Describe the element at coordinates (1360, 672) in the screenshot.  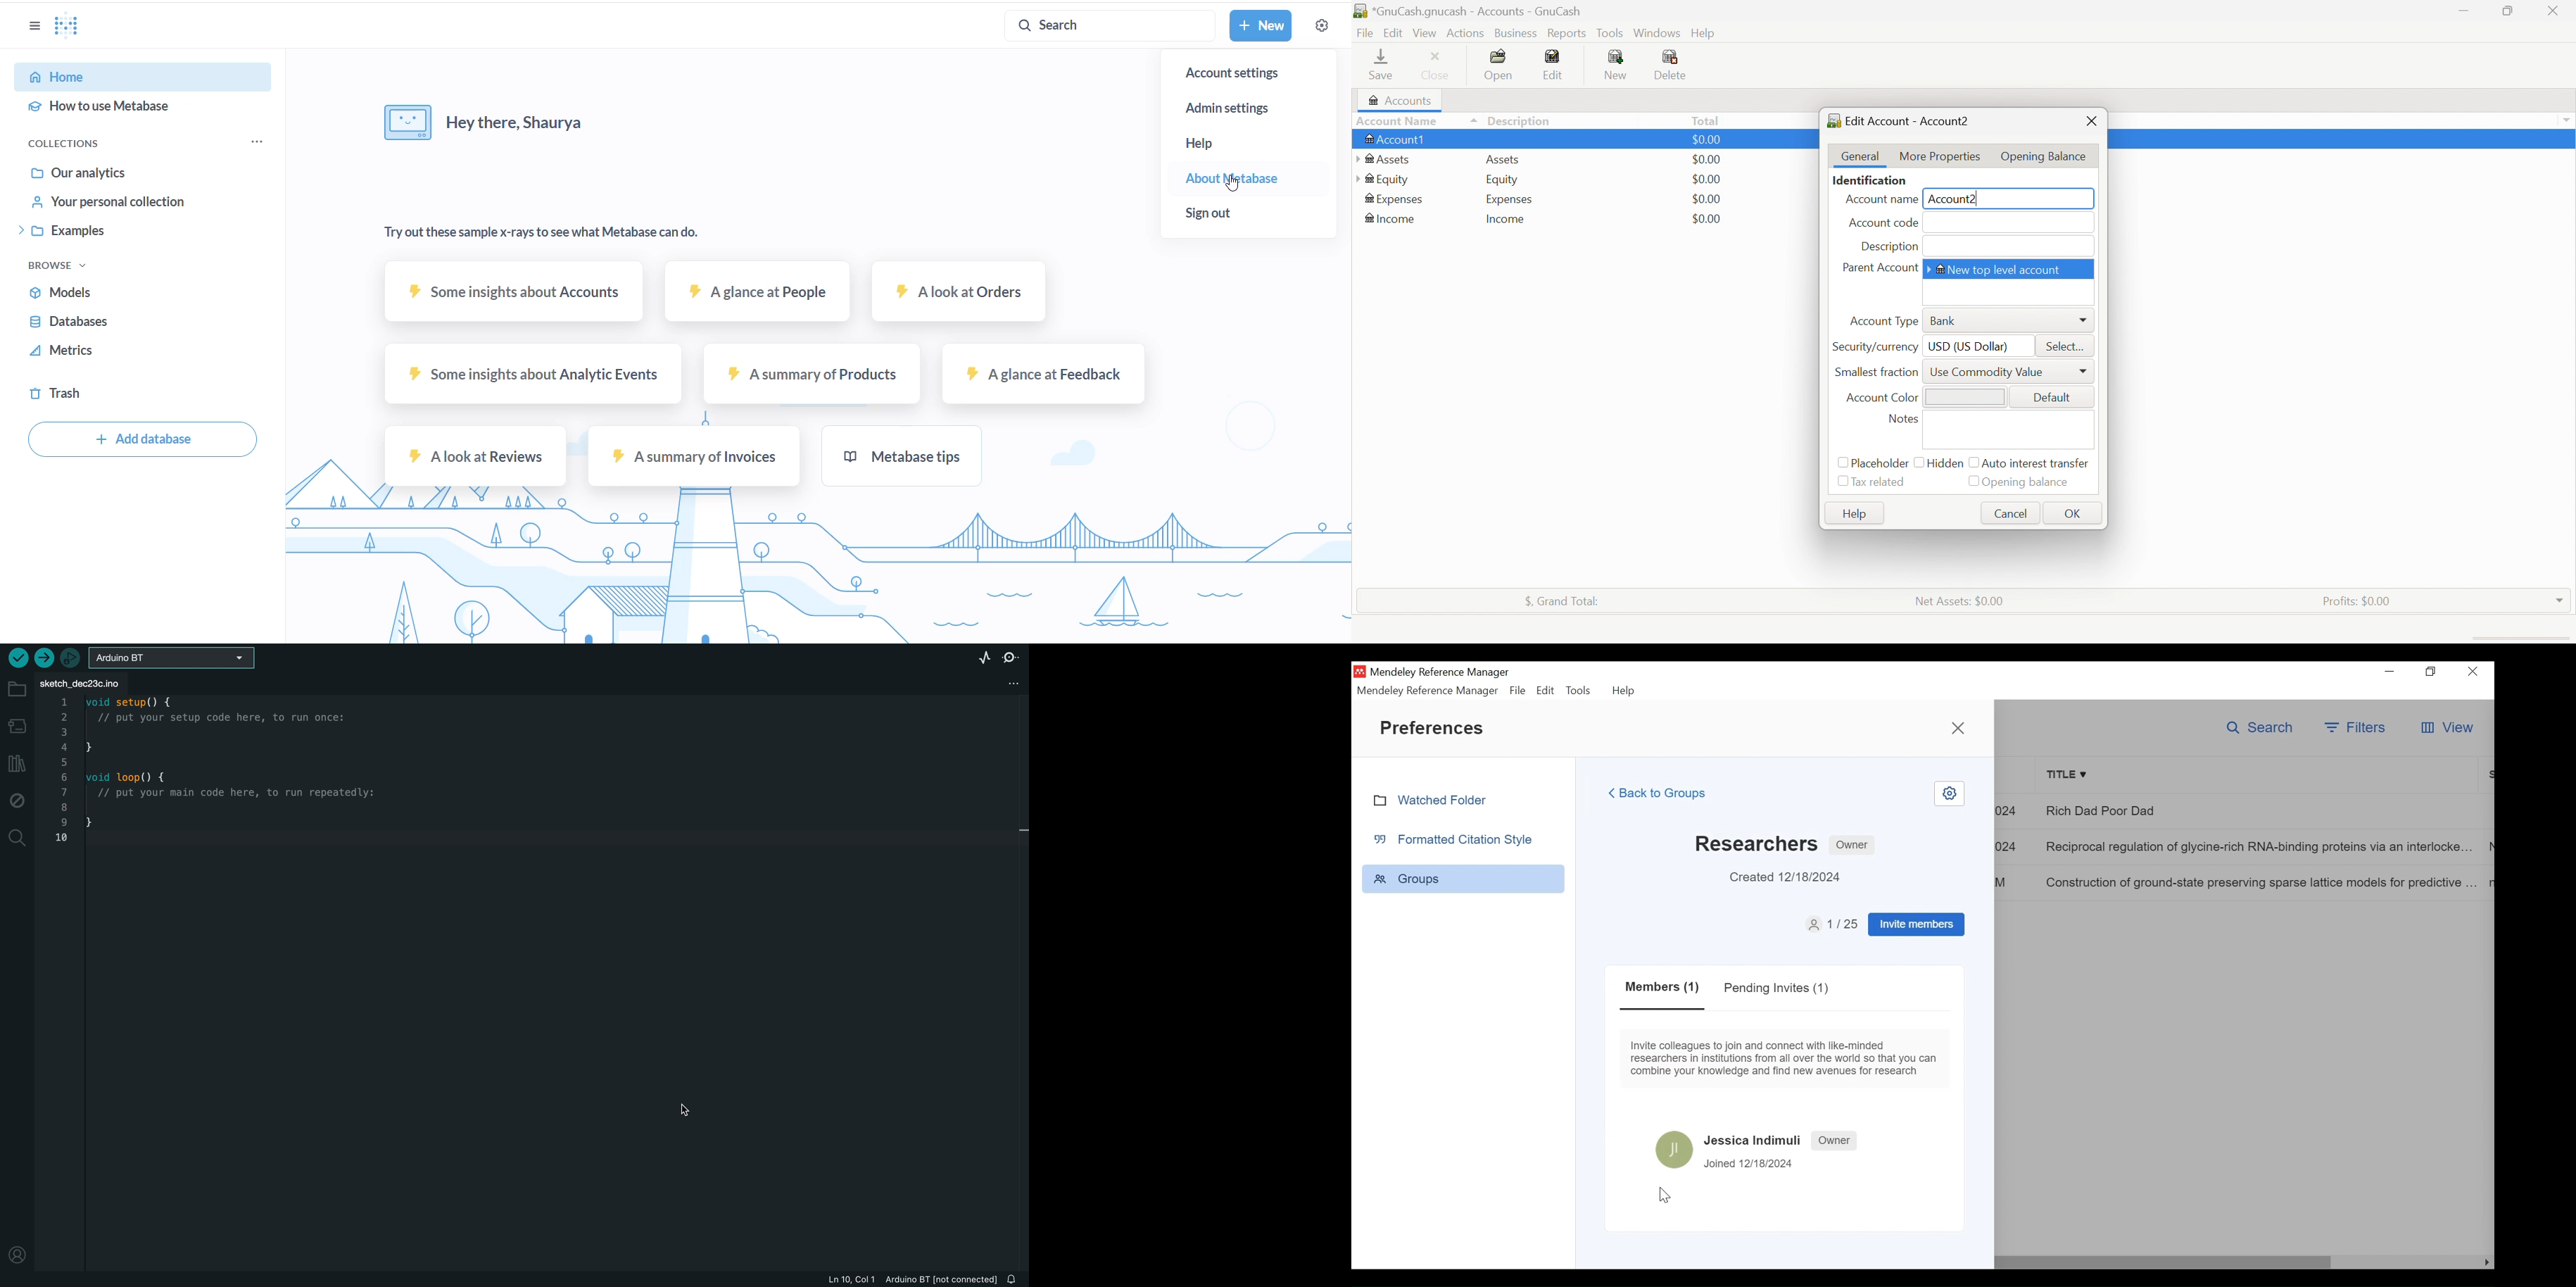
I see `Mendeley Desktop Icon` at that location.